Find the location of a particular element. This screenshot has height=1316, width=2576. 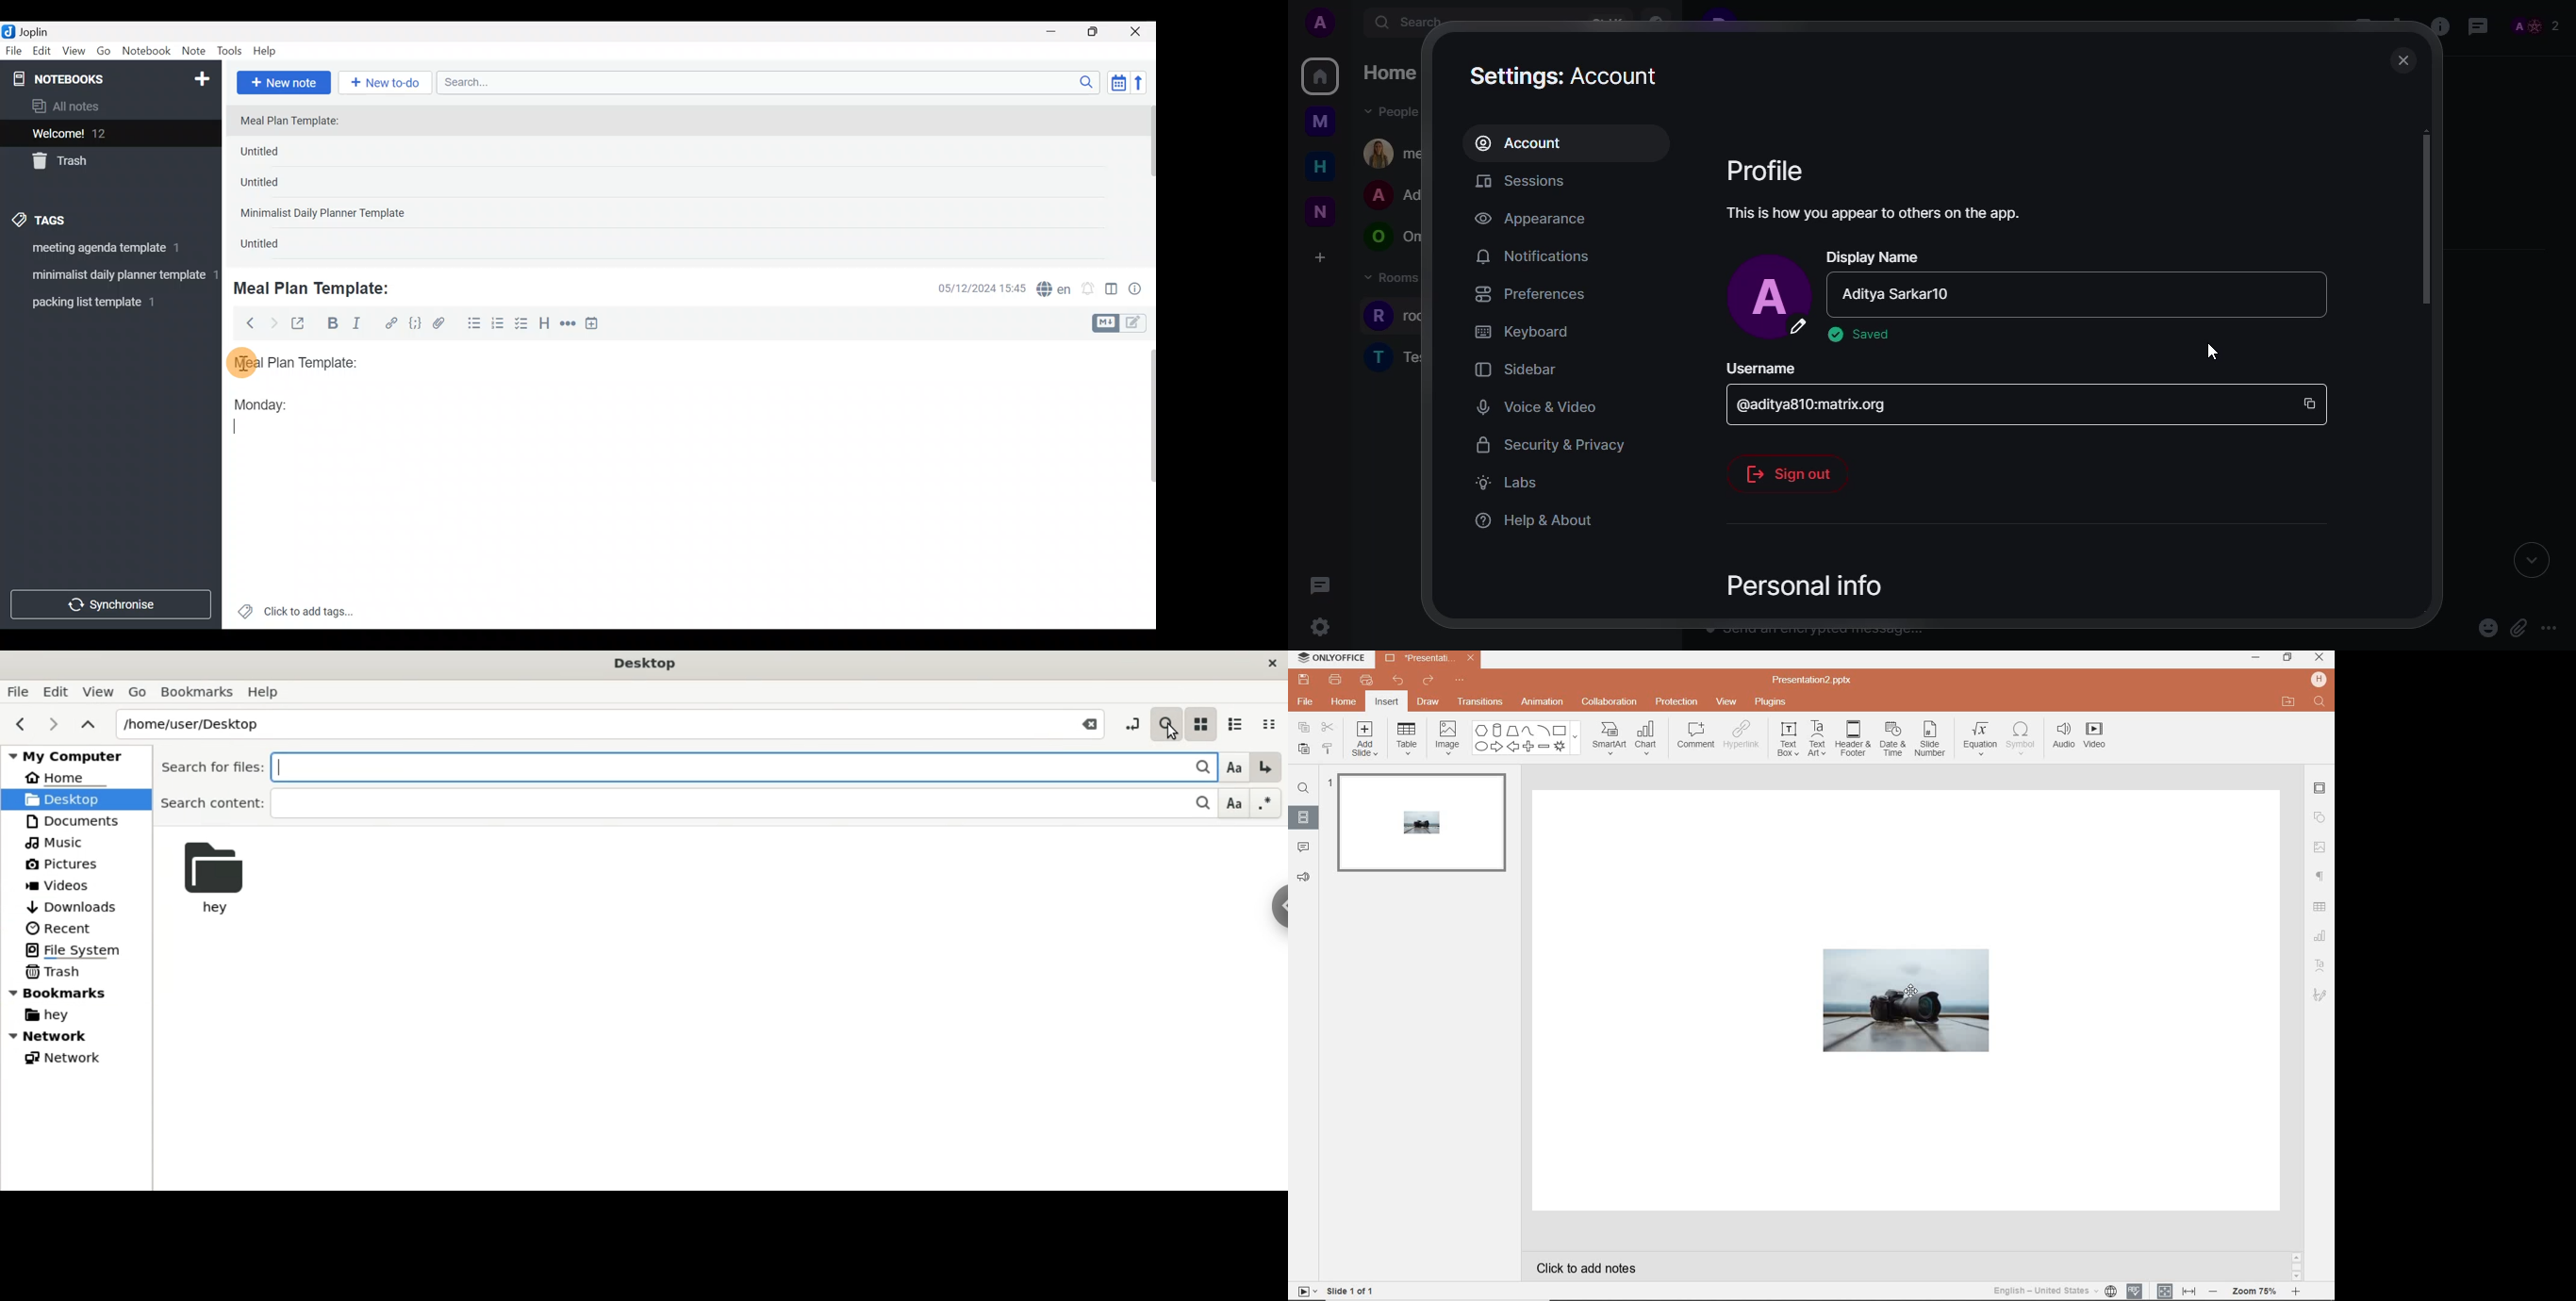

Search bar is located at coordinates (772, 81).